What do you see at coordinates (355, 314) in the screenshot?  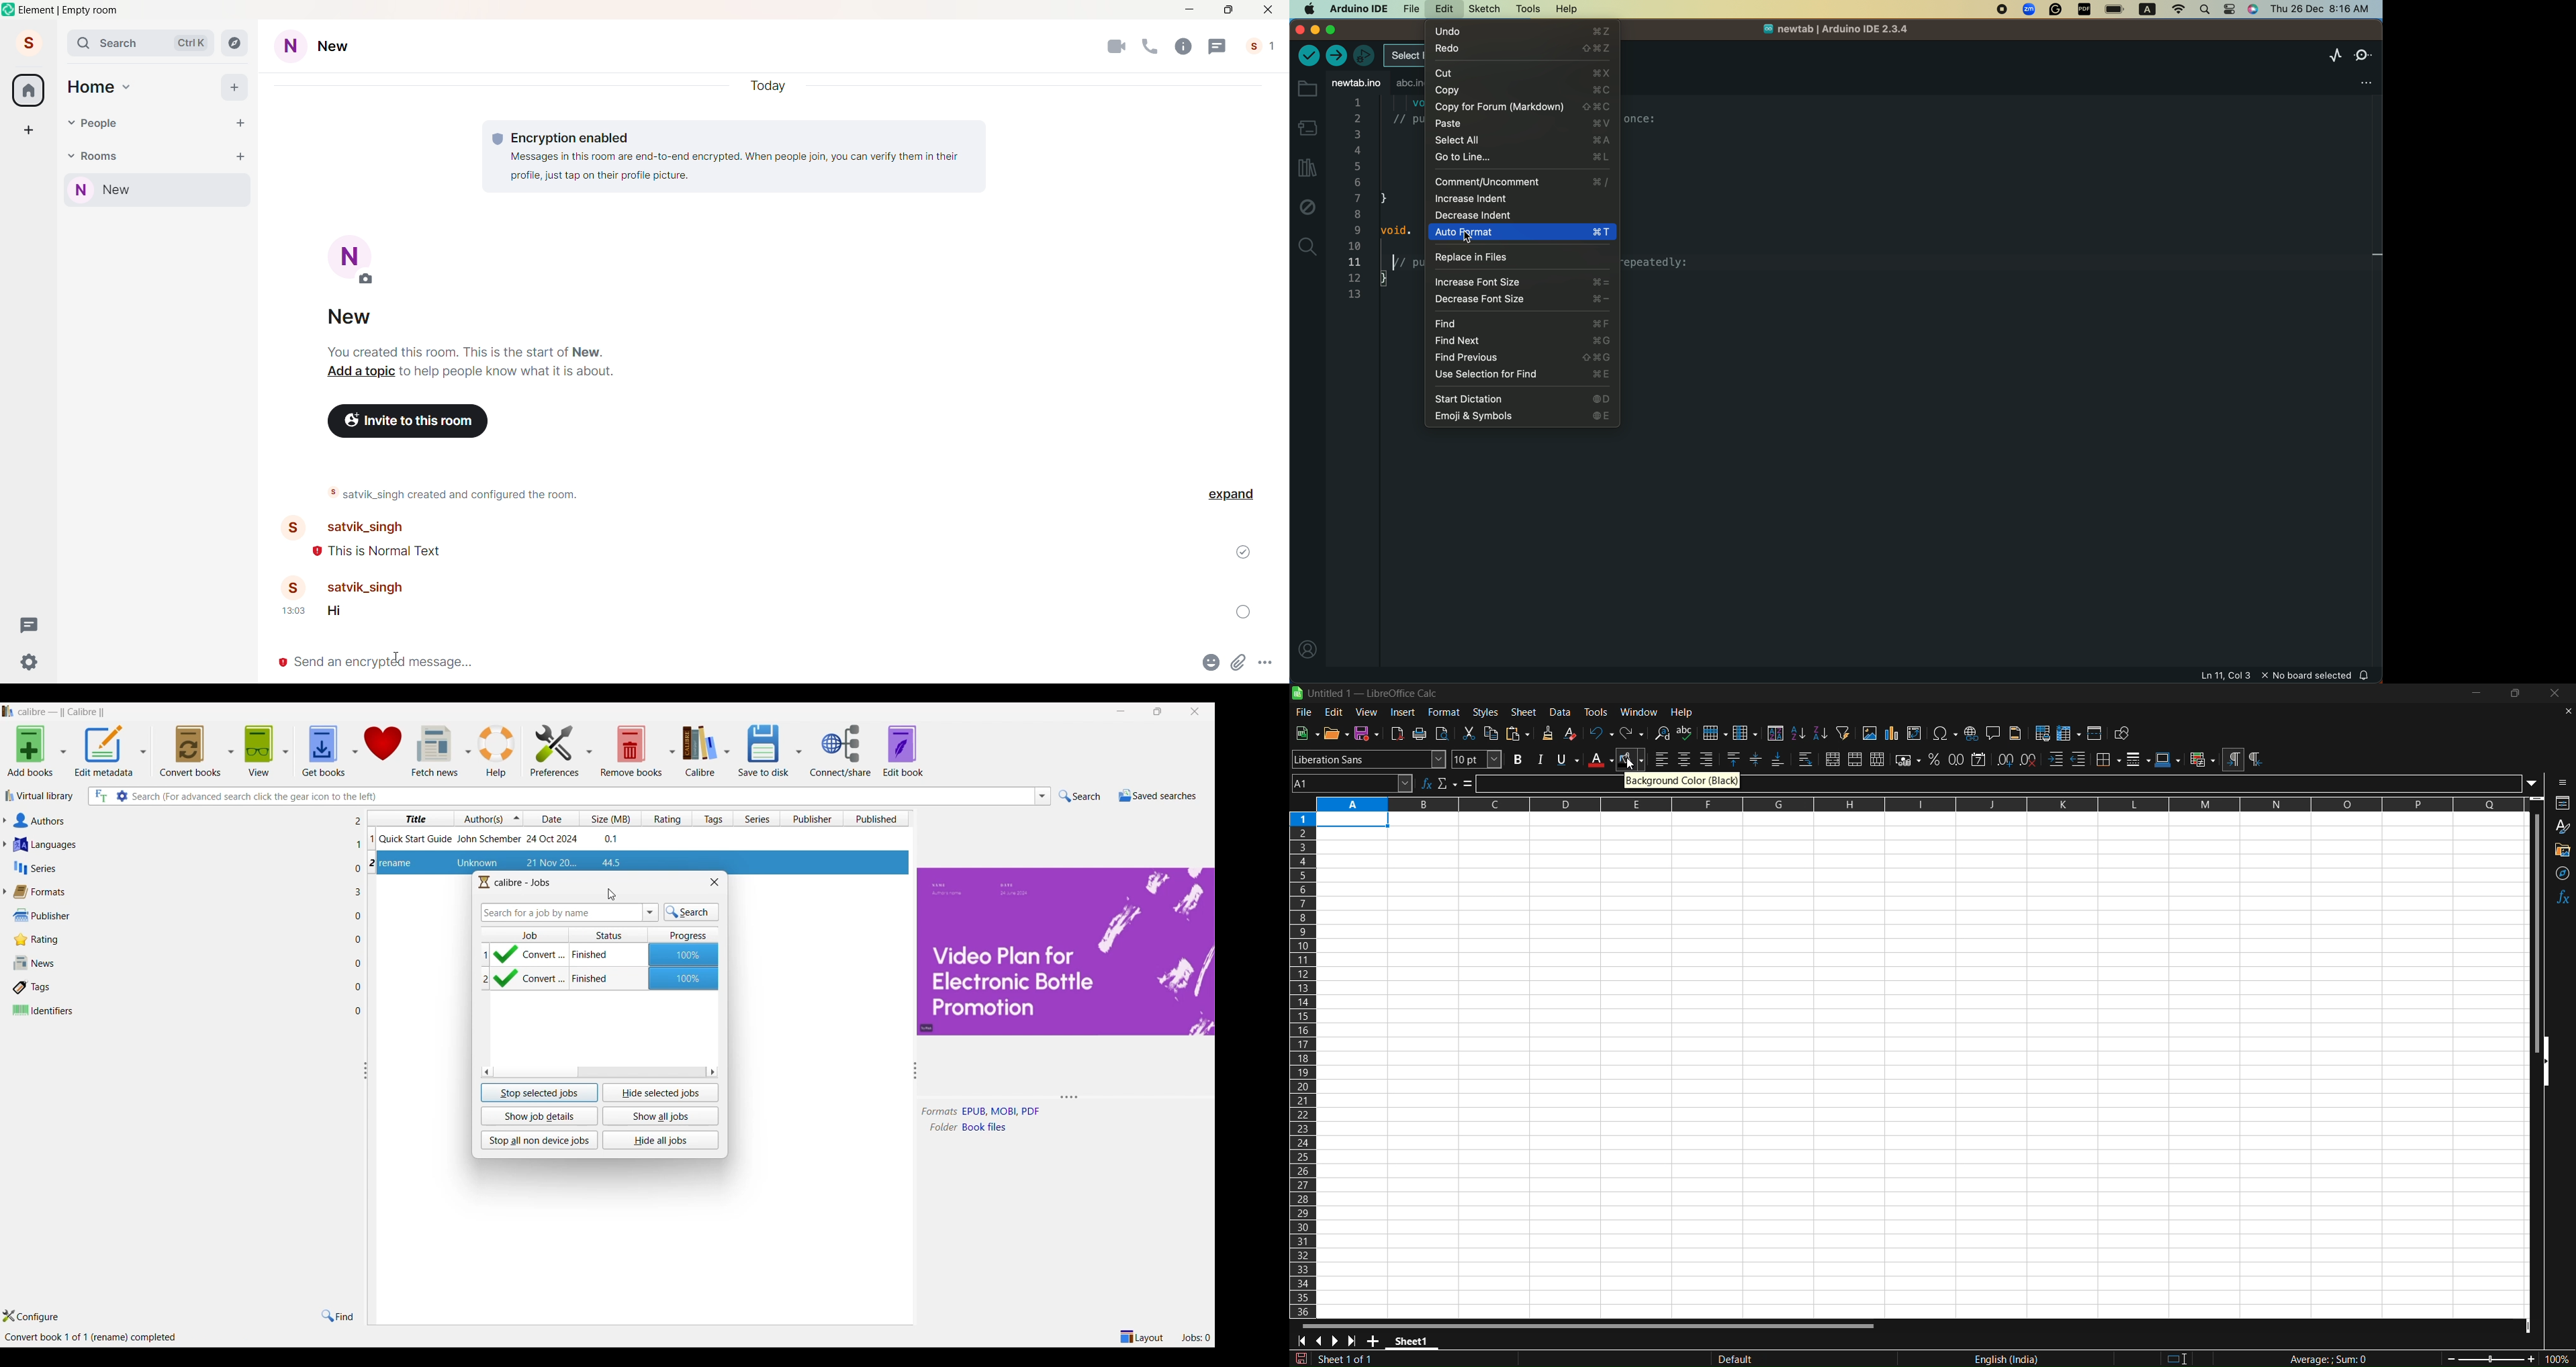 I see `new` at bounding box center [355, 314].